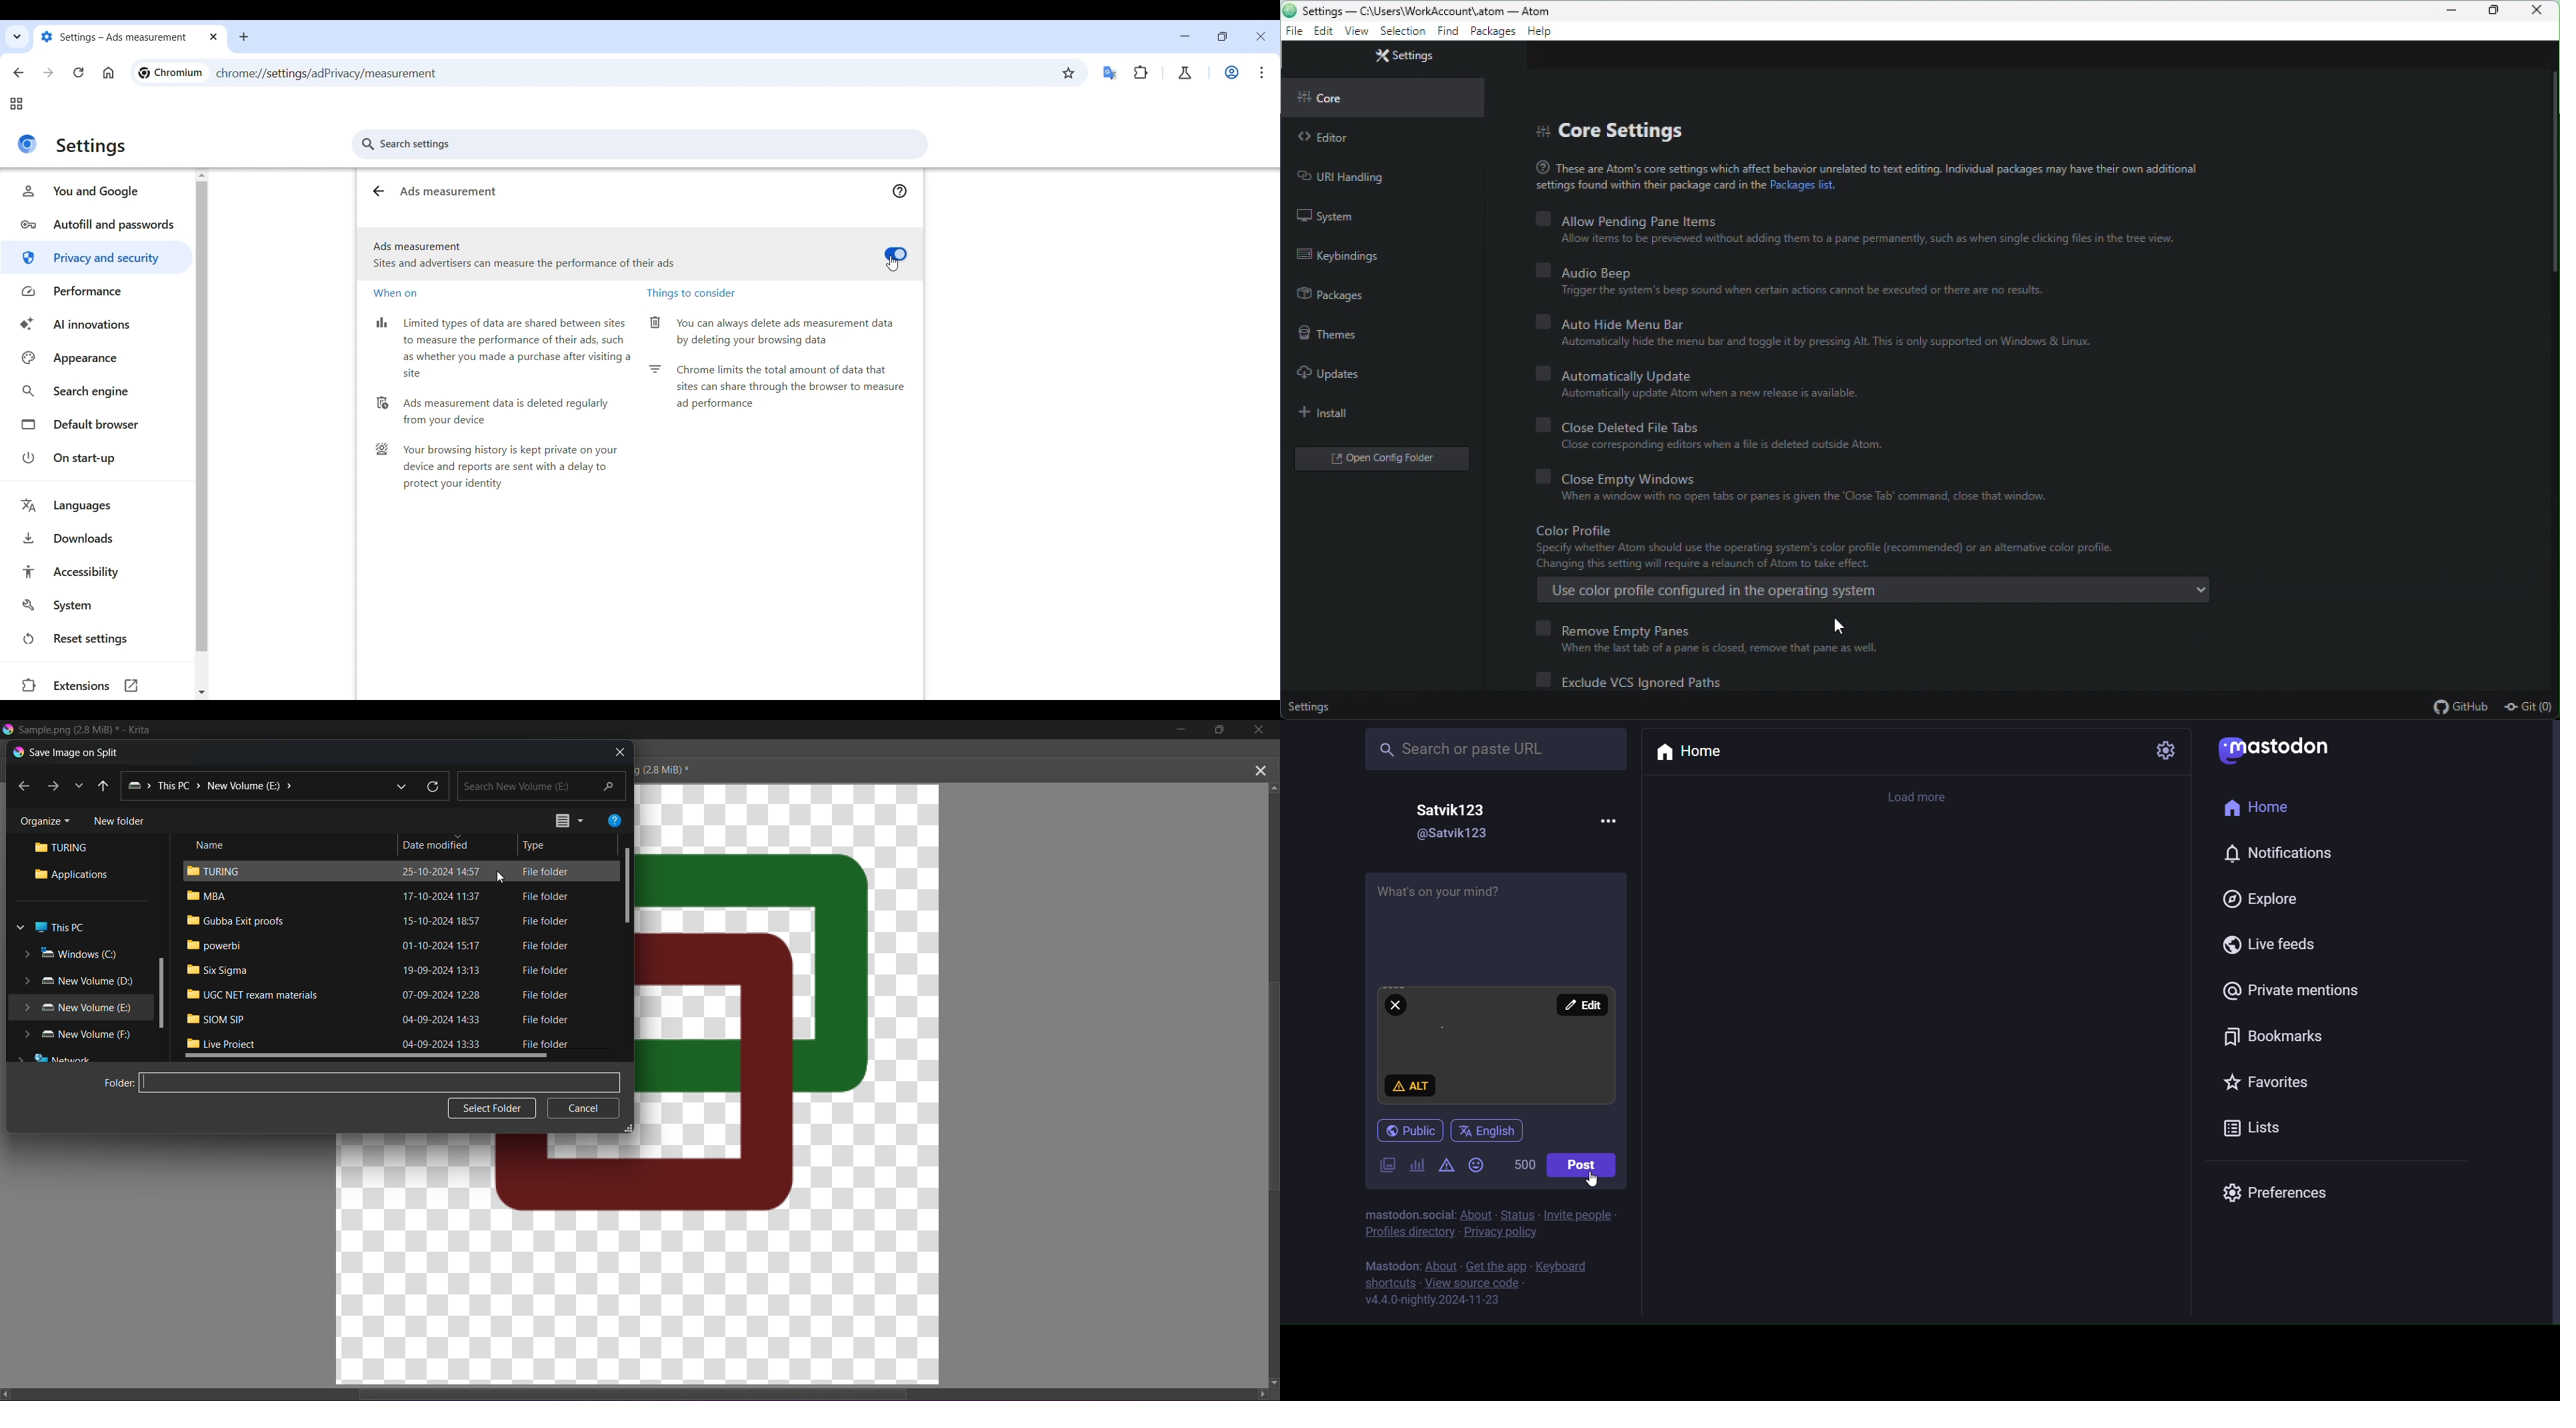  What do you see at coordinates (1395, 1005) in the screenshot?
I see `close preview` at bounding box center [1395, 1005].